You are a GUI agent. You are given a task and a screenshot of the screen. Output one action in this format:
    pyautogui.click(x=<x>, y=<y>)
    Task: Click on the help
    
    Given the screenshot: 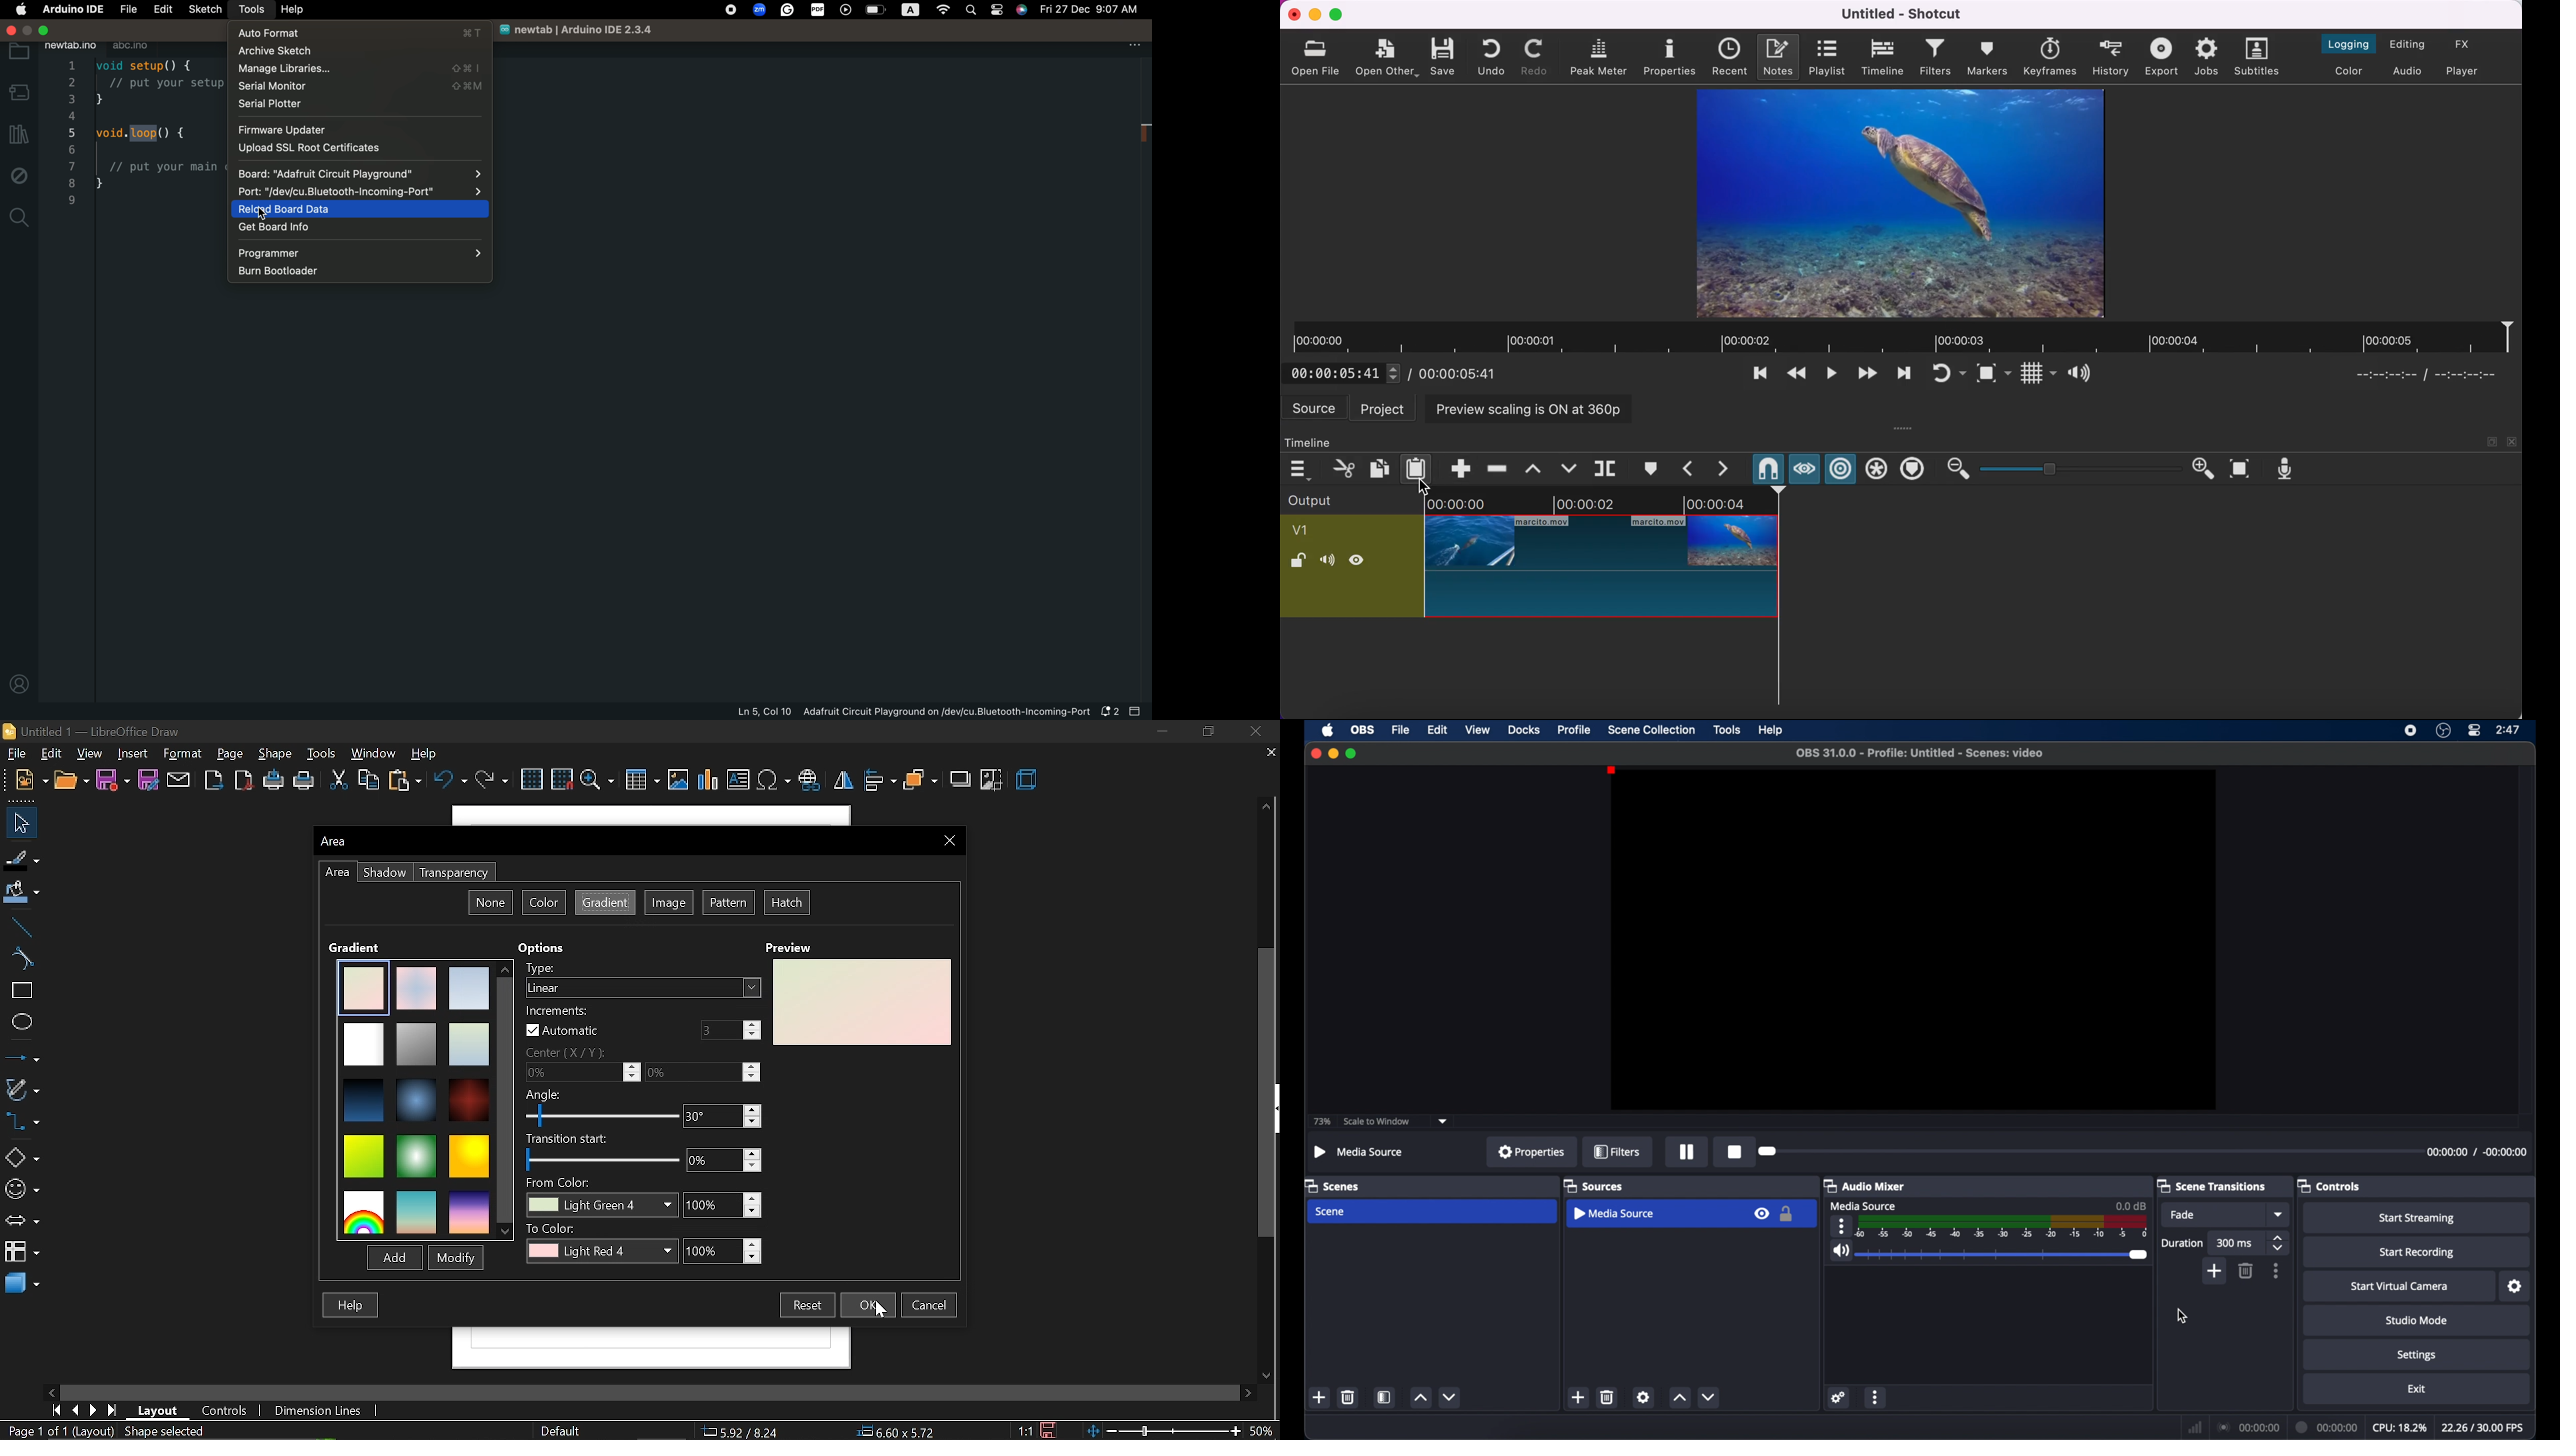 What is the action you would take?
    pyautogui.click(x=298, y=9)
    